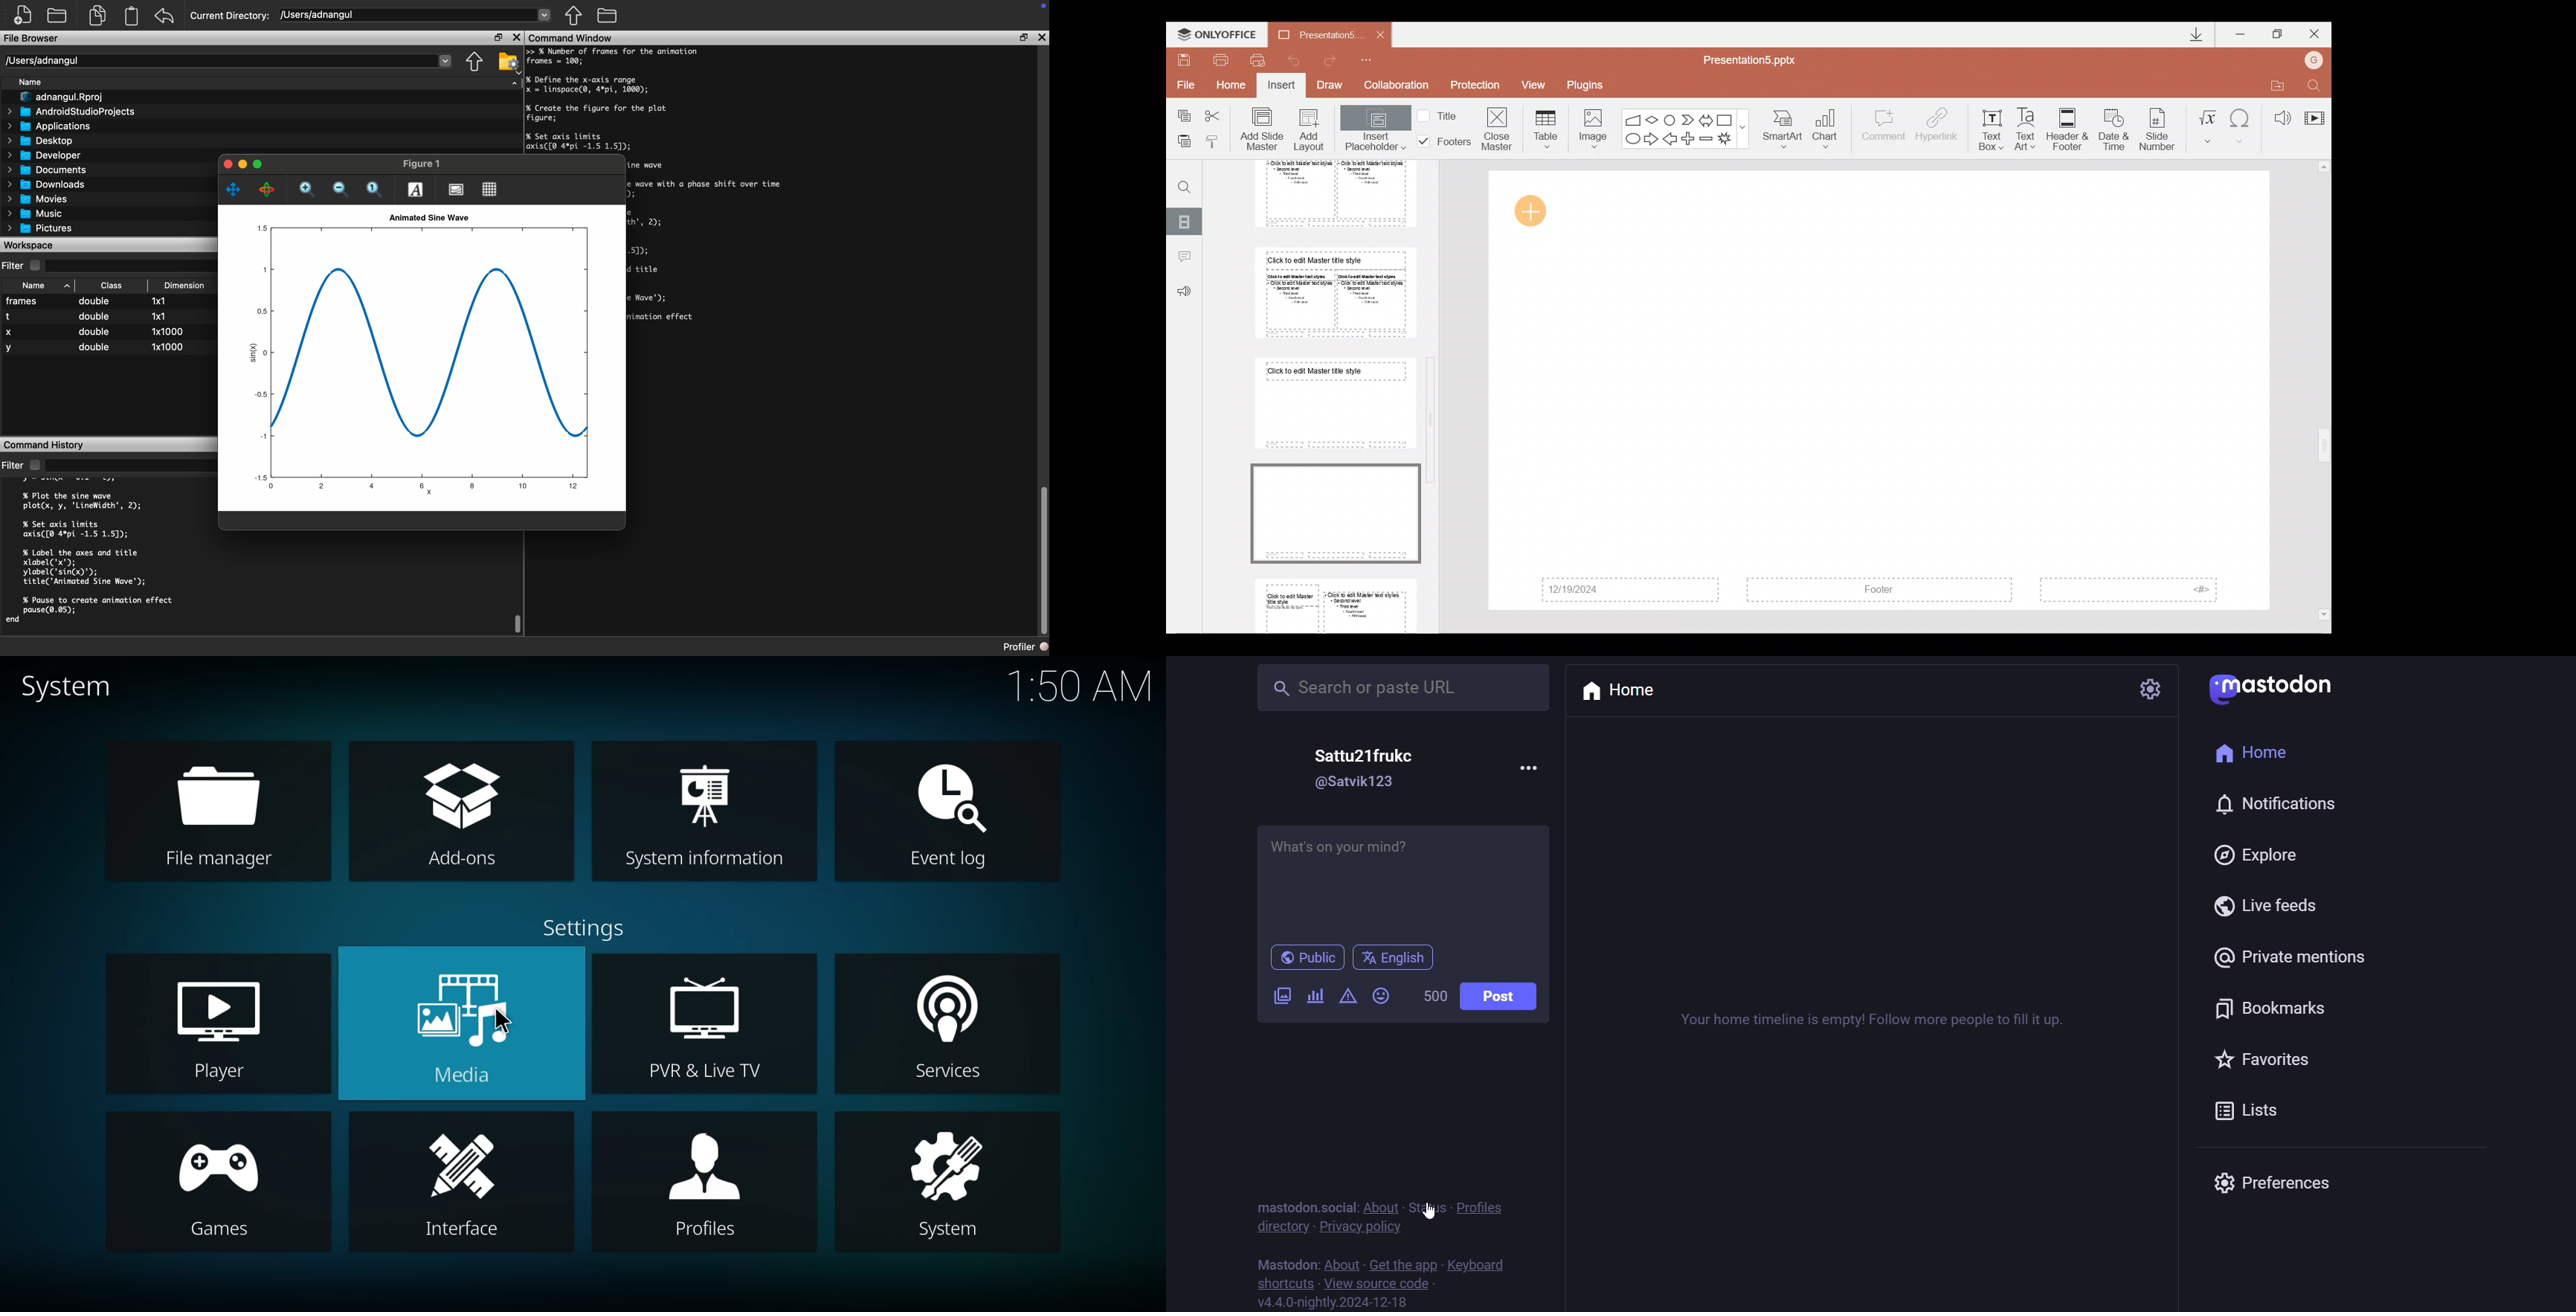 This screenshot has height=1316, width=2576. Describe the element at coordinates (2316, 32) in the screenshot. I see `Close` at that location.